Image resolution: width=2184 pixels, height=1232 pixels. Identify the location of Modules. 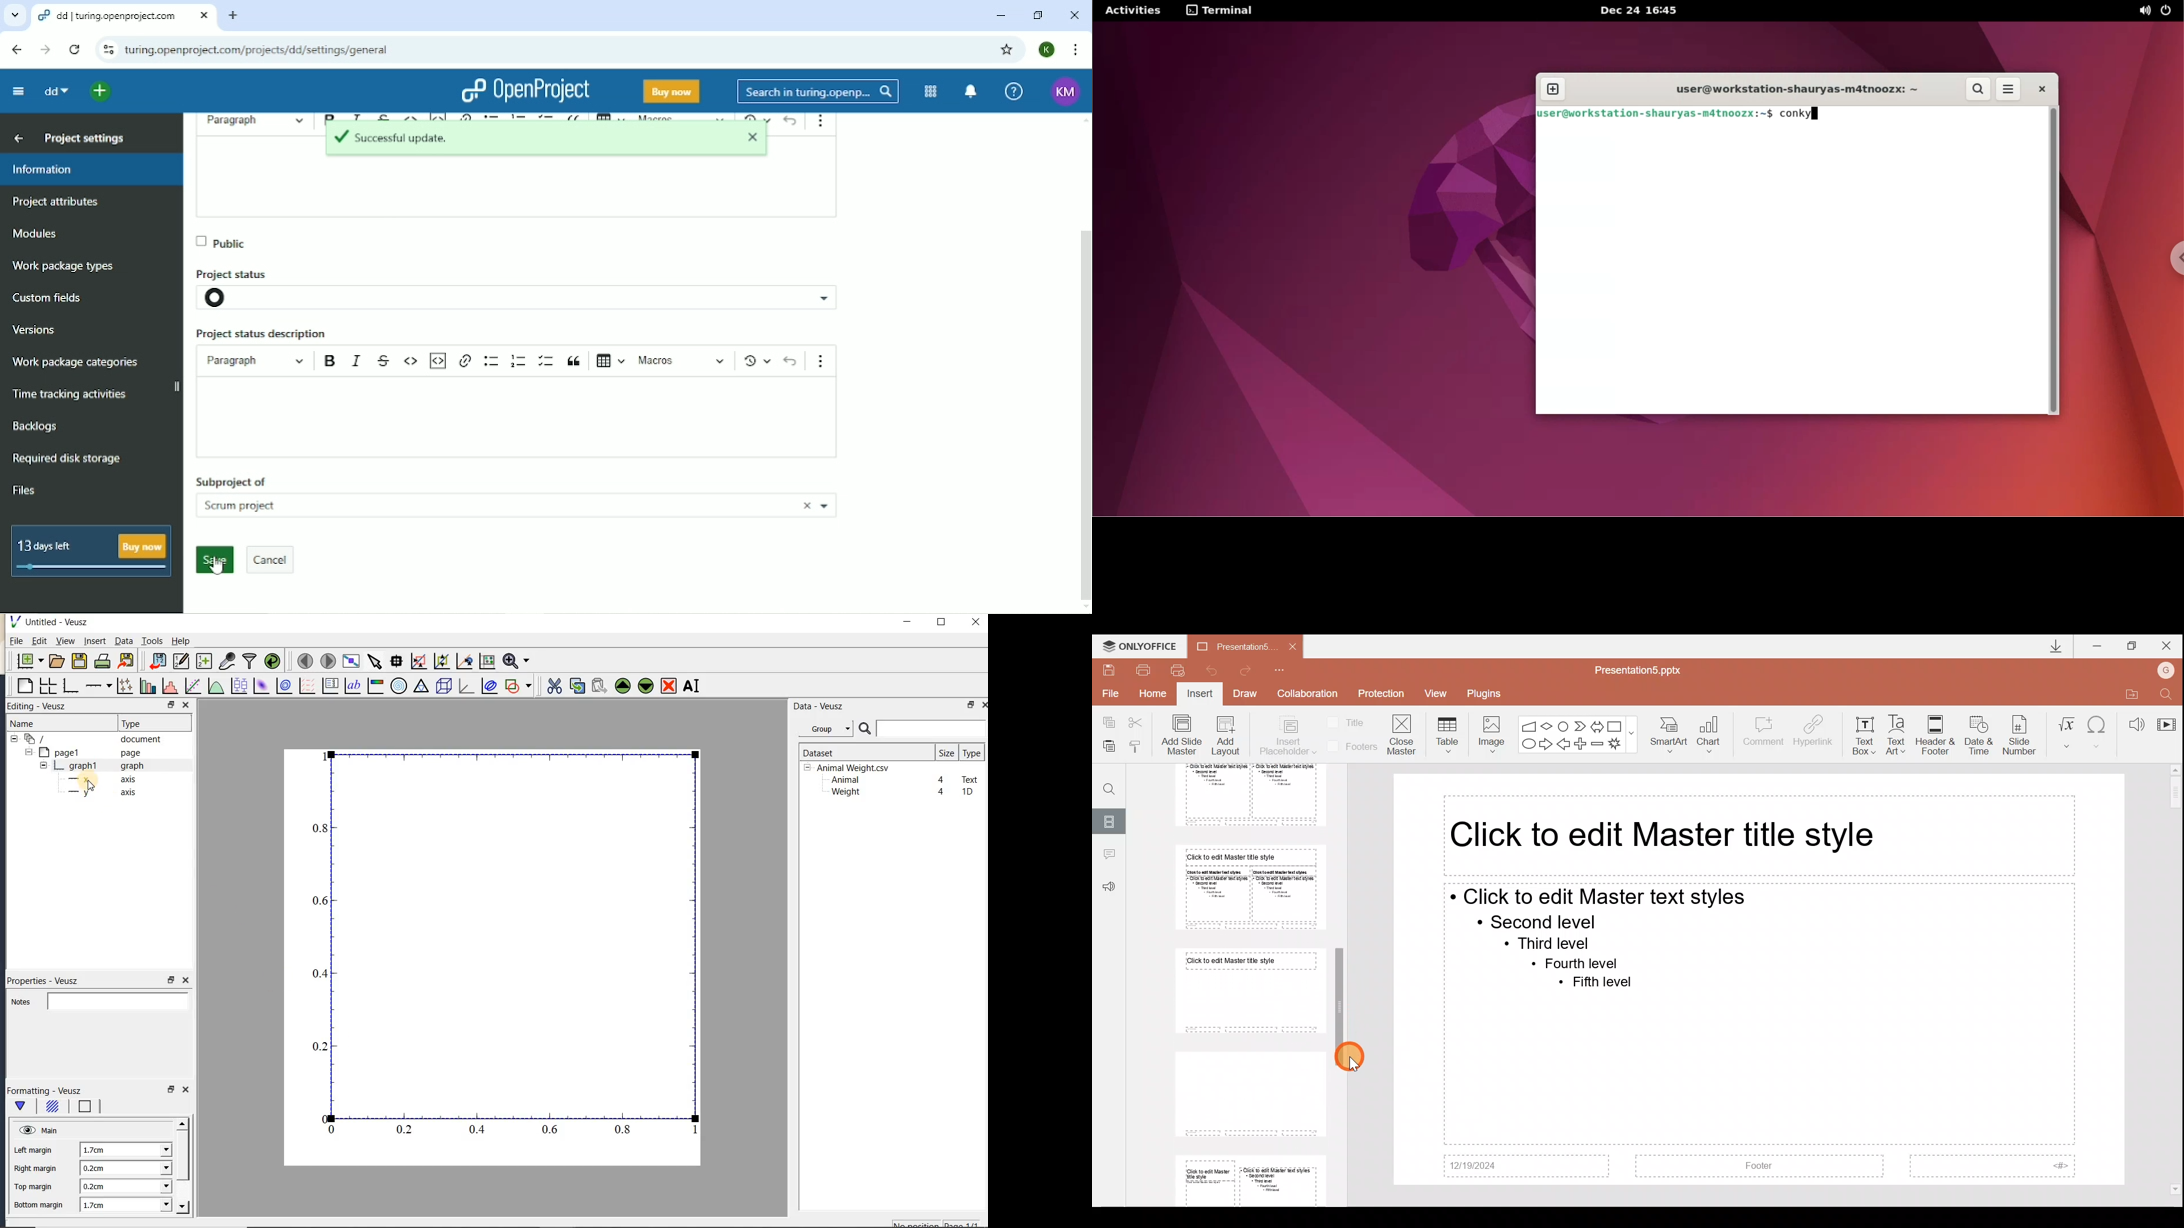
(932, 91).